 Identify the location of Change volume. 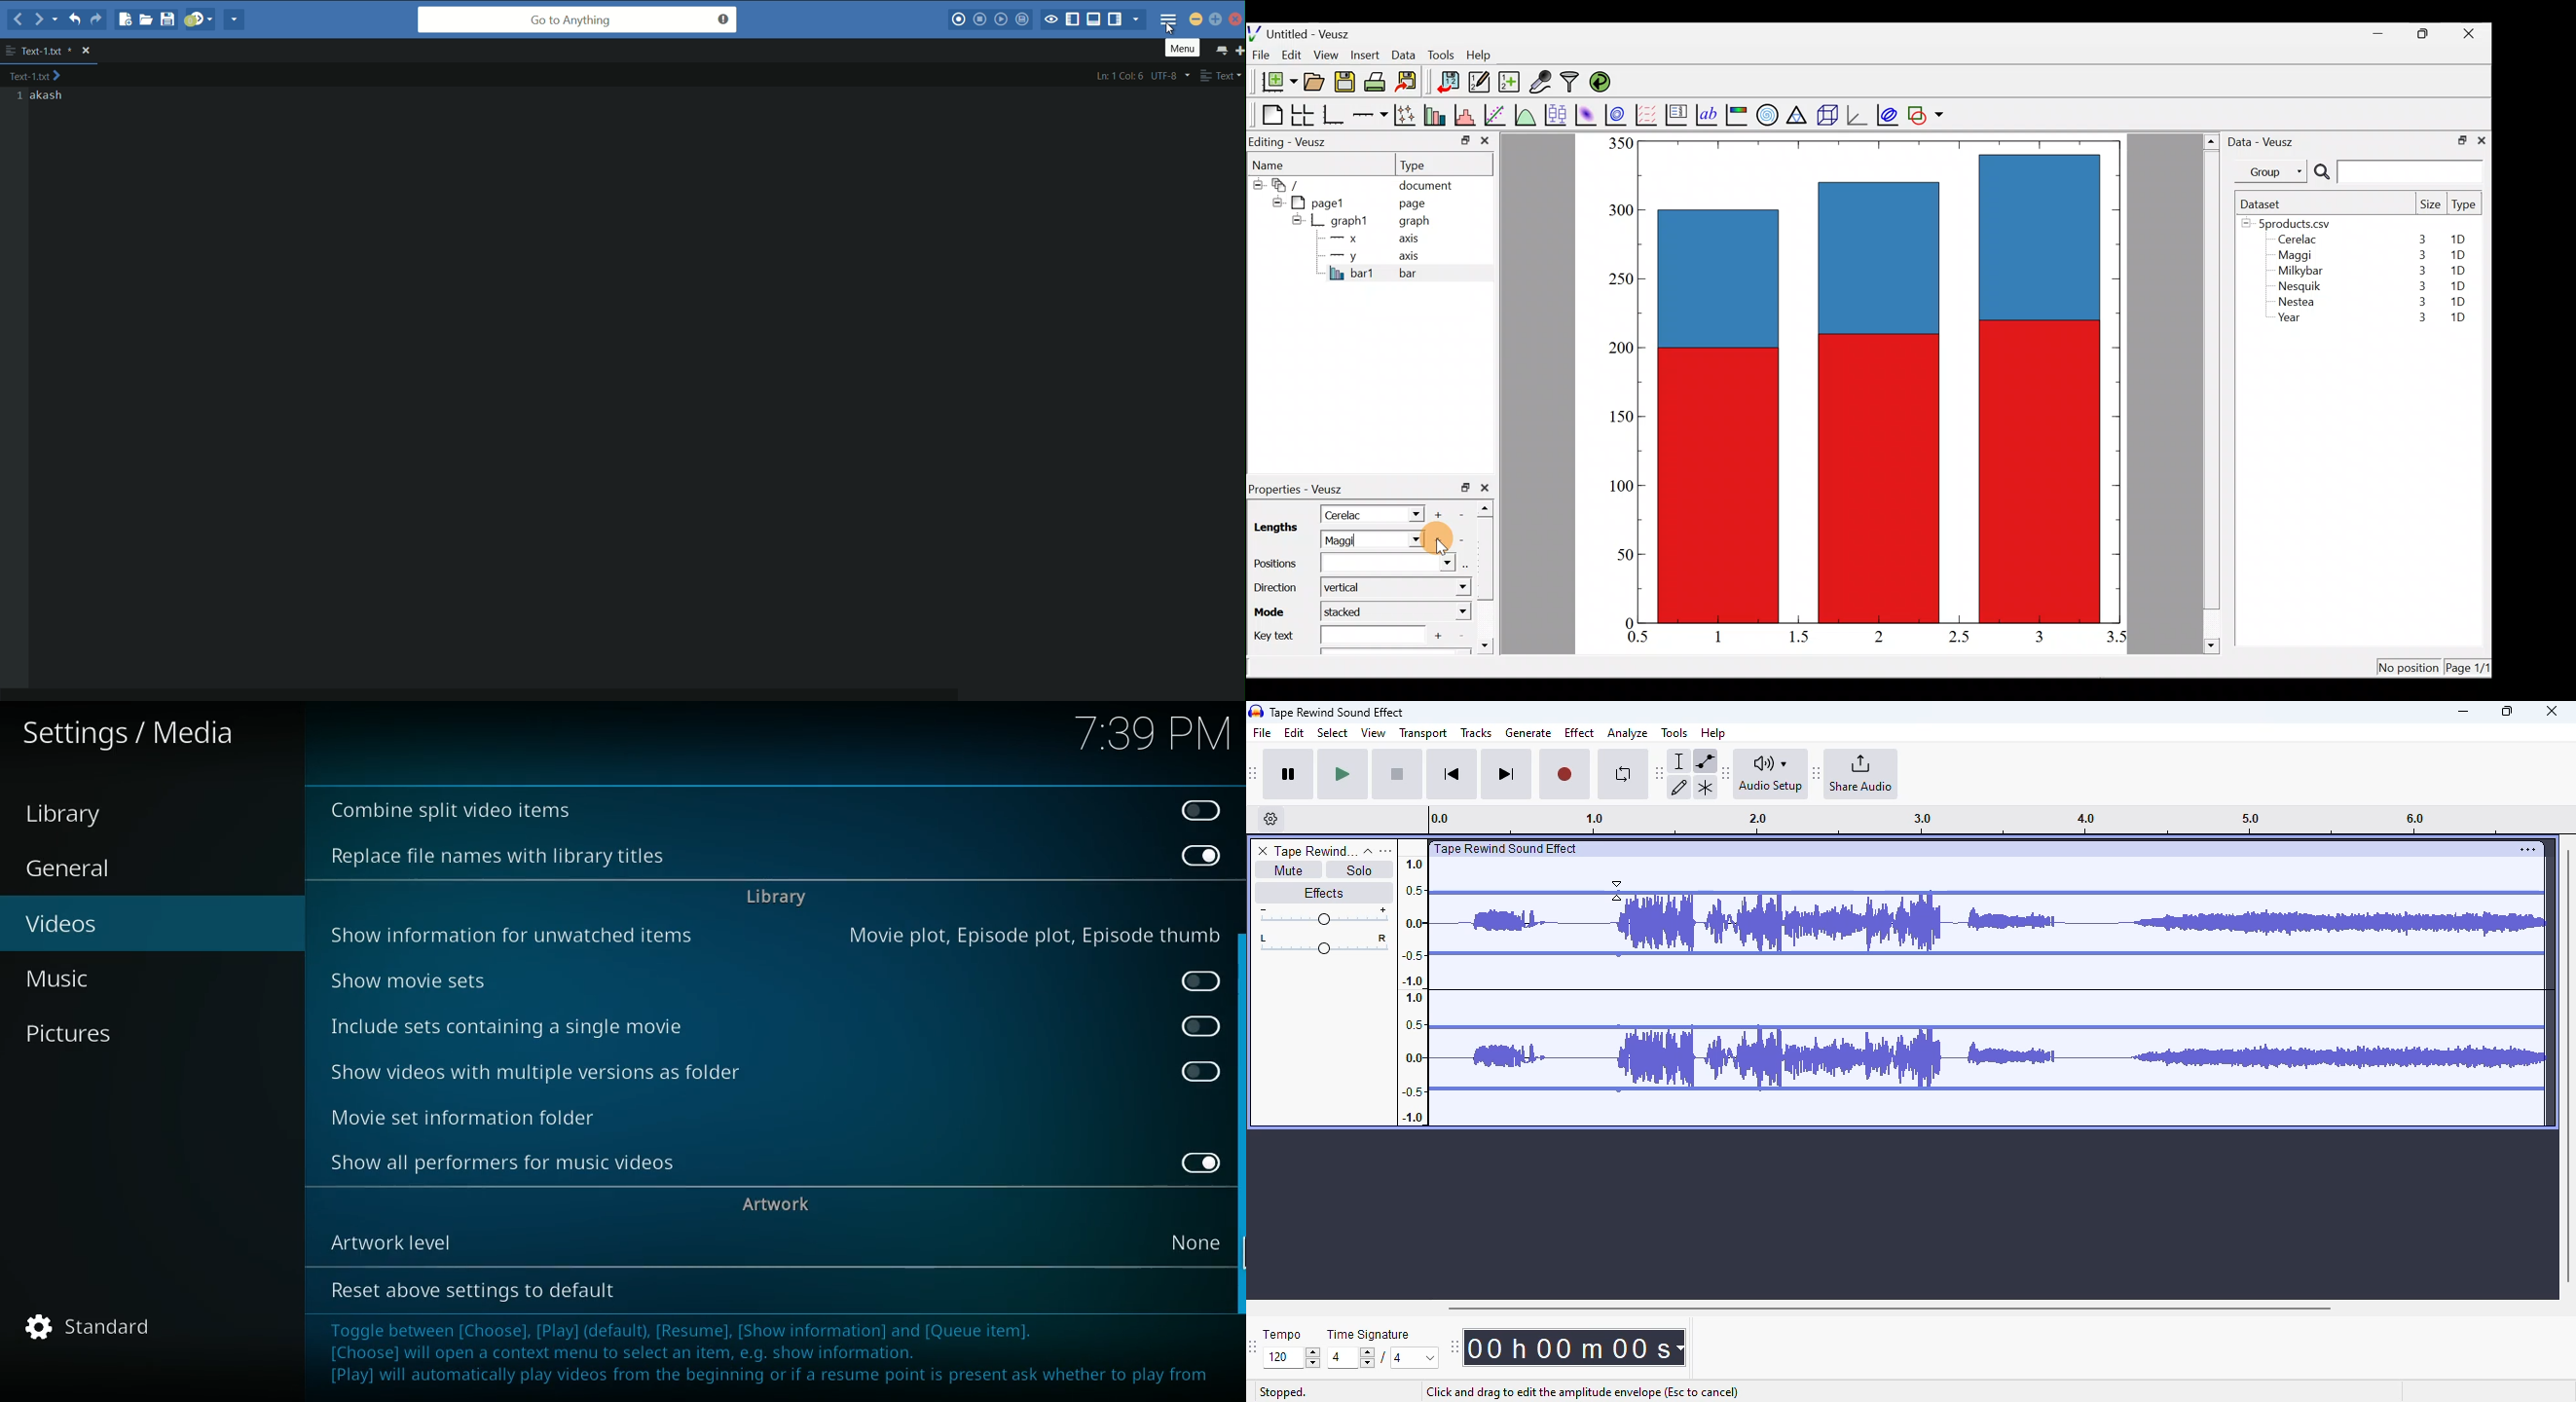
(1323, 916).